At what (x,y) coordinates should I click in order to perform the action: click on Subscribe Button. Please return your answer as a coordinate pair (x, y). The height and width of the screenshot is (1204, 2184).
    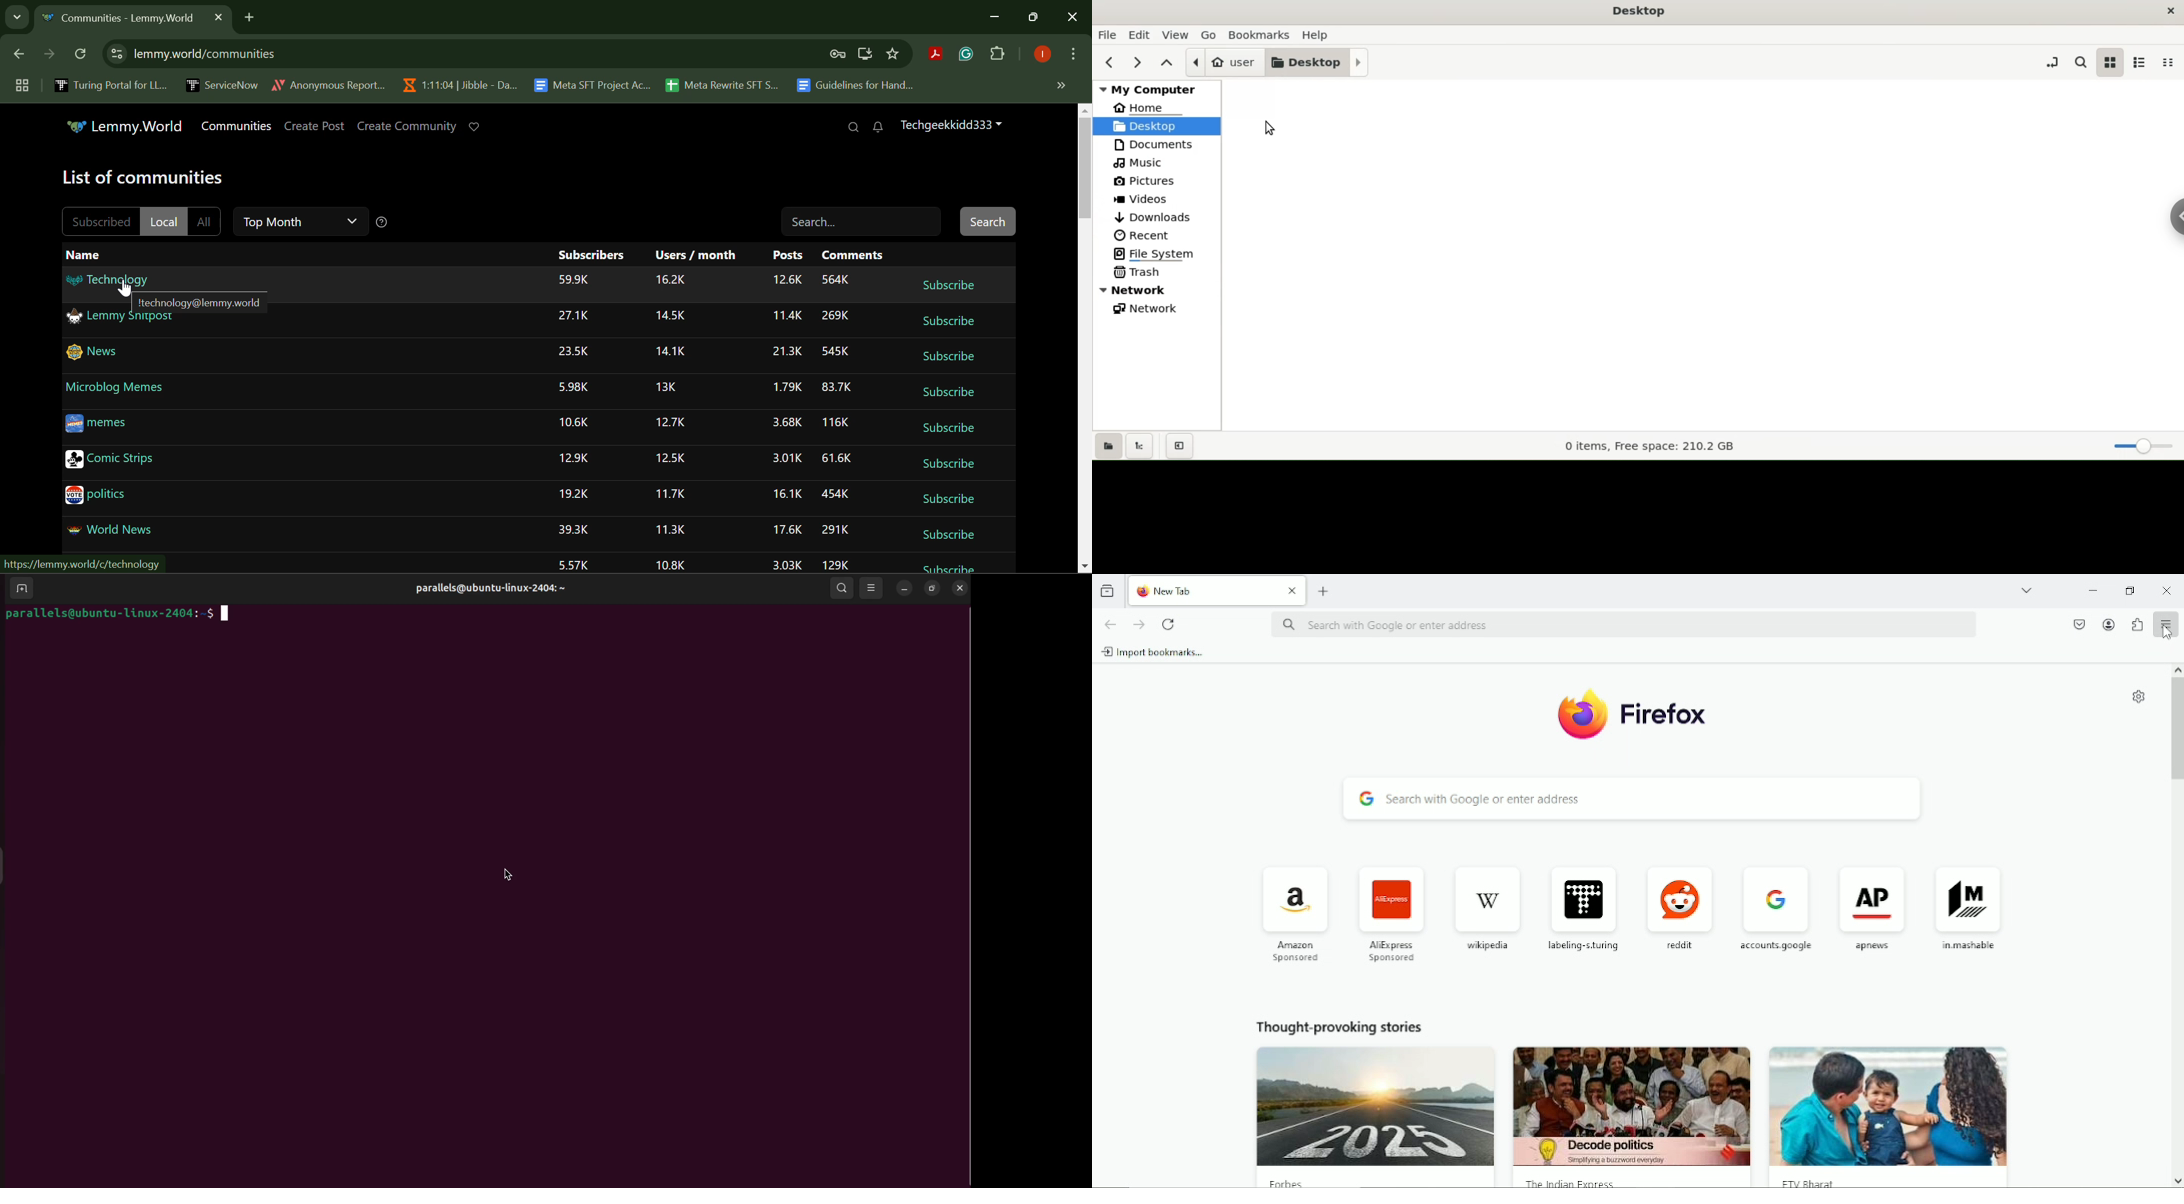
    Looking at the image, I should click on (953, 565).